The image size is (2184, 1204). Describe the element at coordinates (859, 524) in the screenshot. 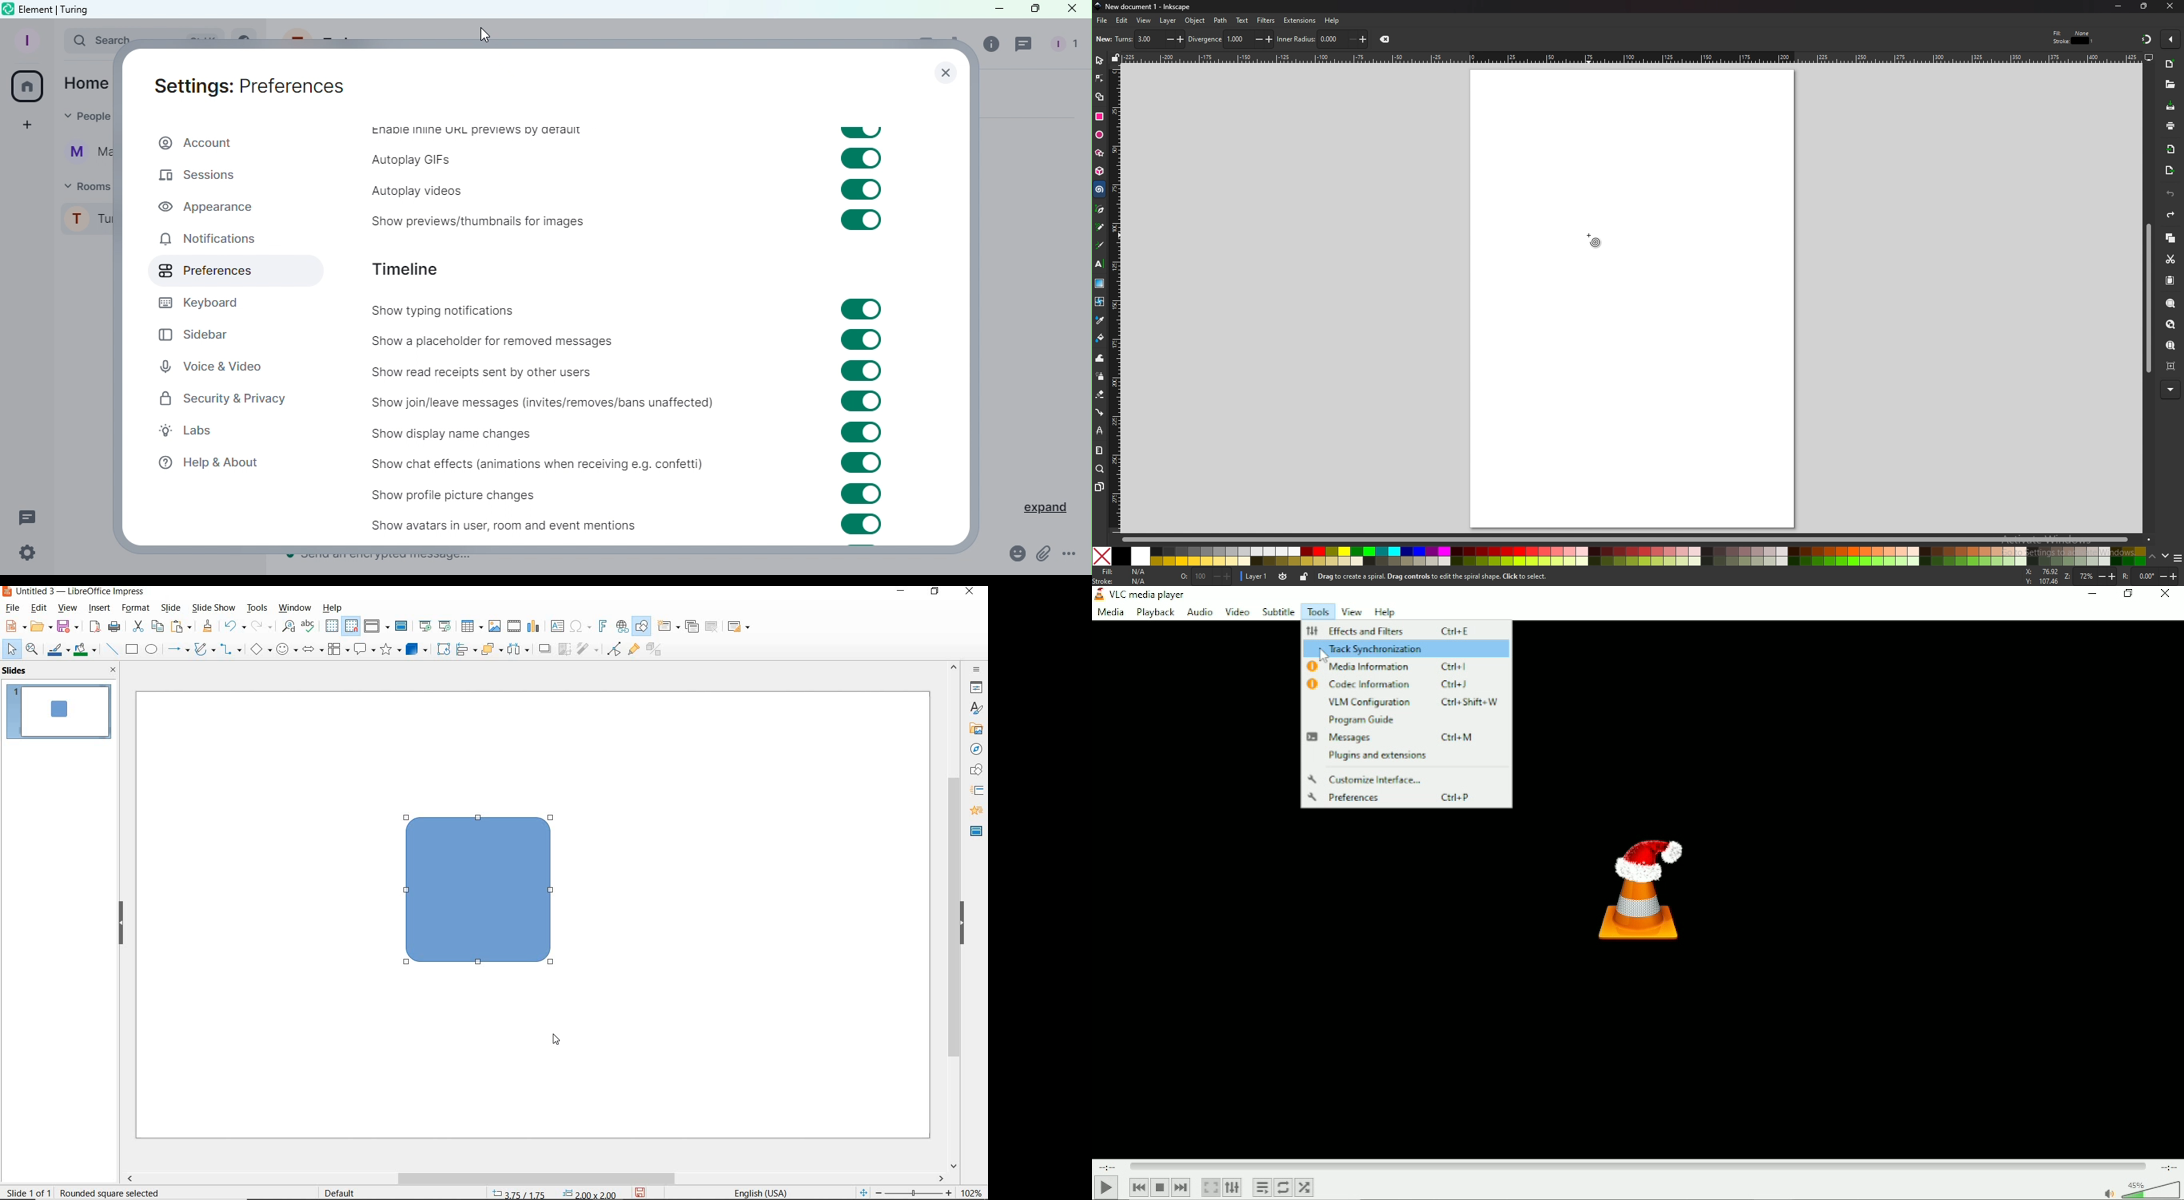

I see `Toggle` at that location.